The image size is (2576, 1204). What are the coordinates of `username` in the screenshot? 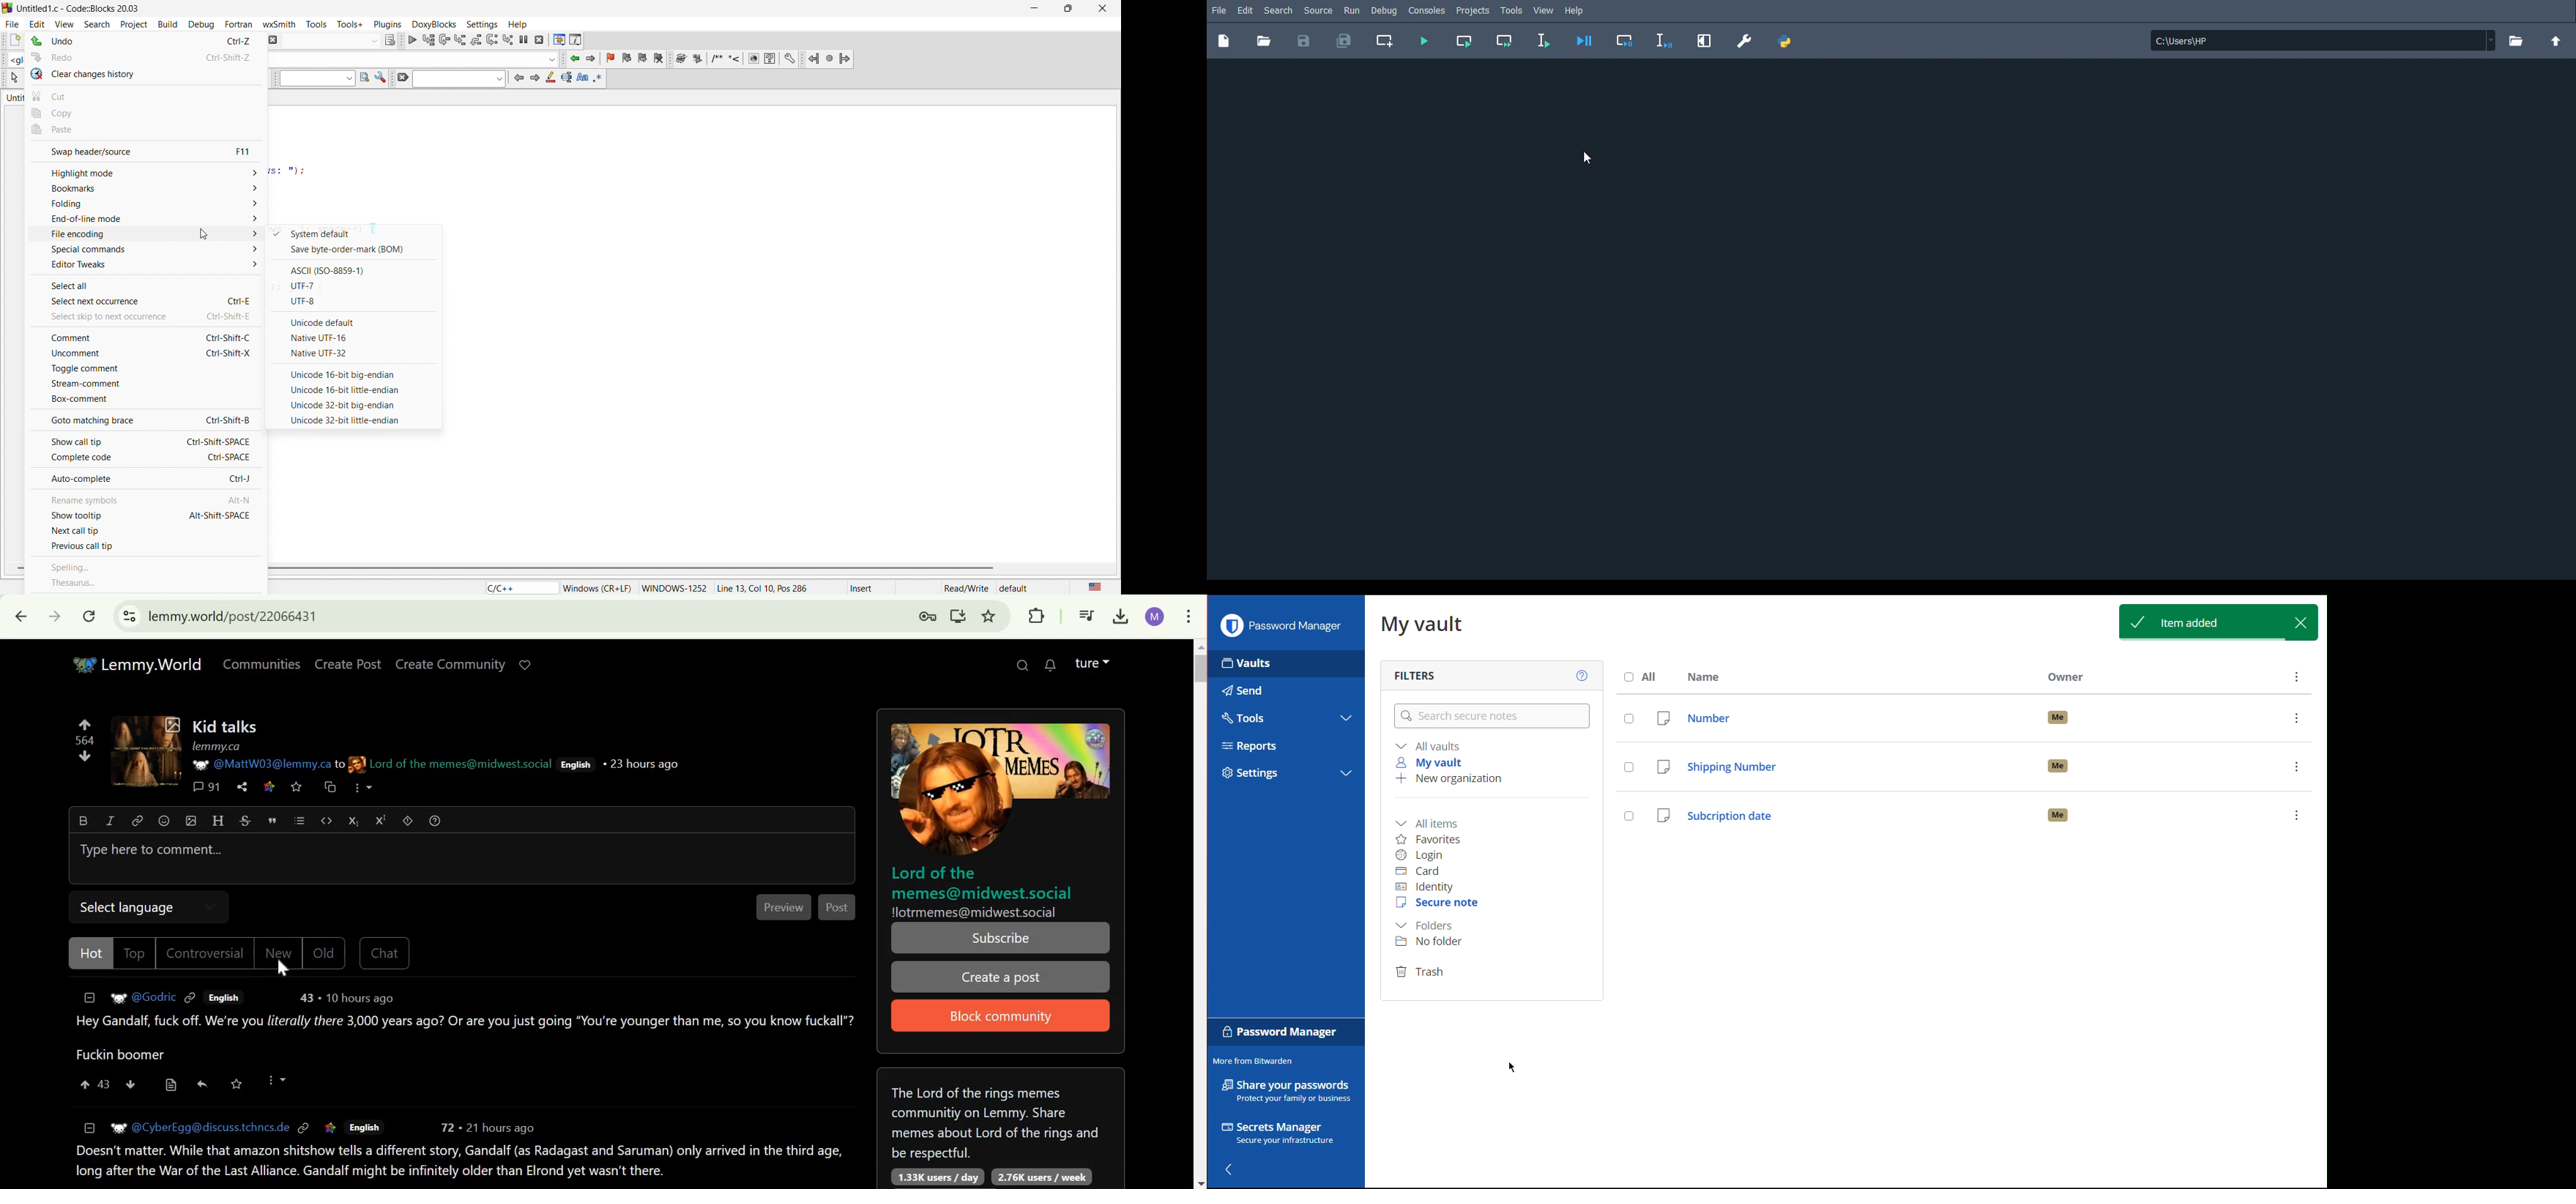 It's located at (212, 1126).